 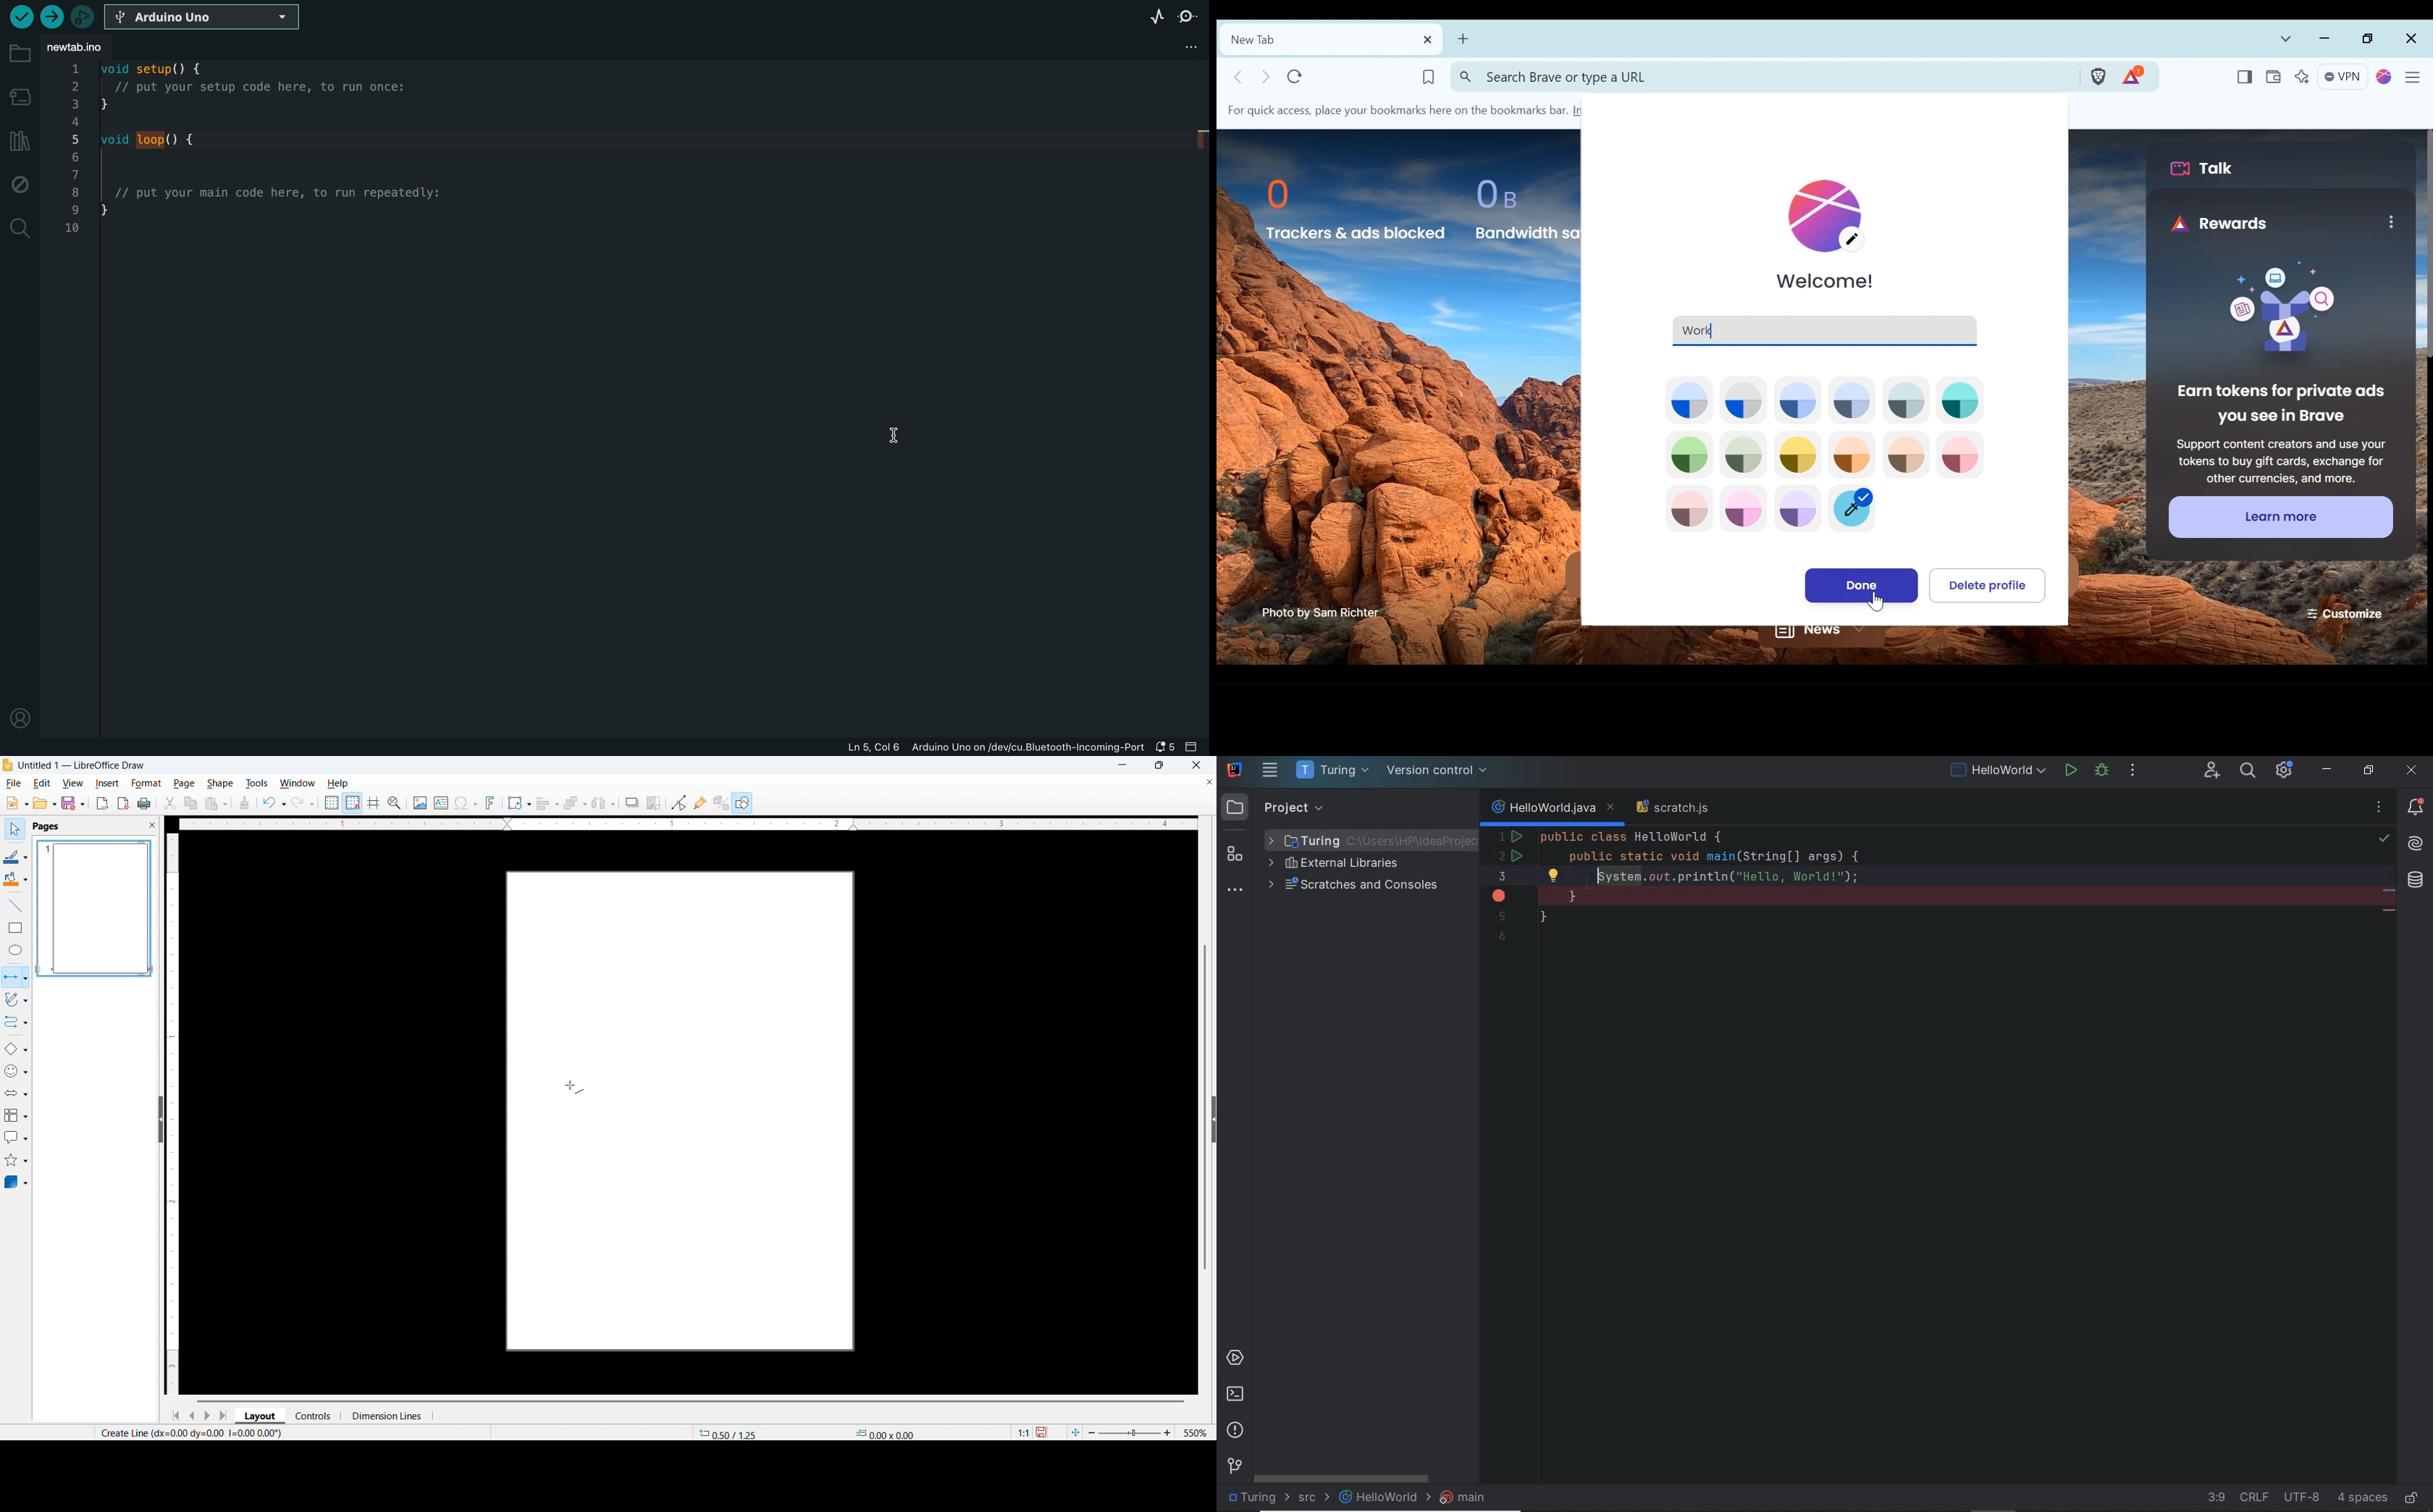 What do you see at coordinates (303, 804) in the screenshot?
I see `Redo ` at bounding box center [303, 804].